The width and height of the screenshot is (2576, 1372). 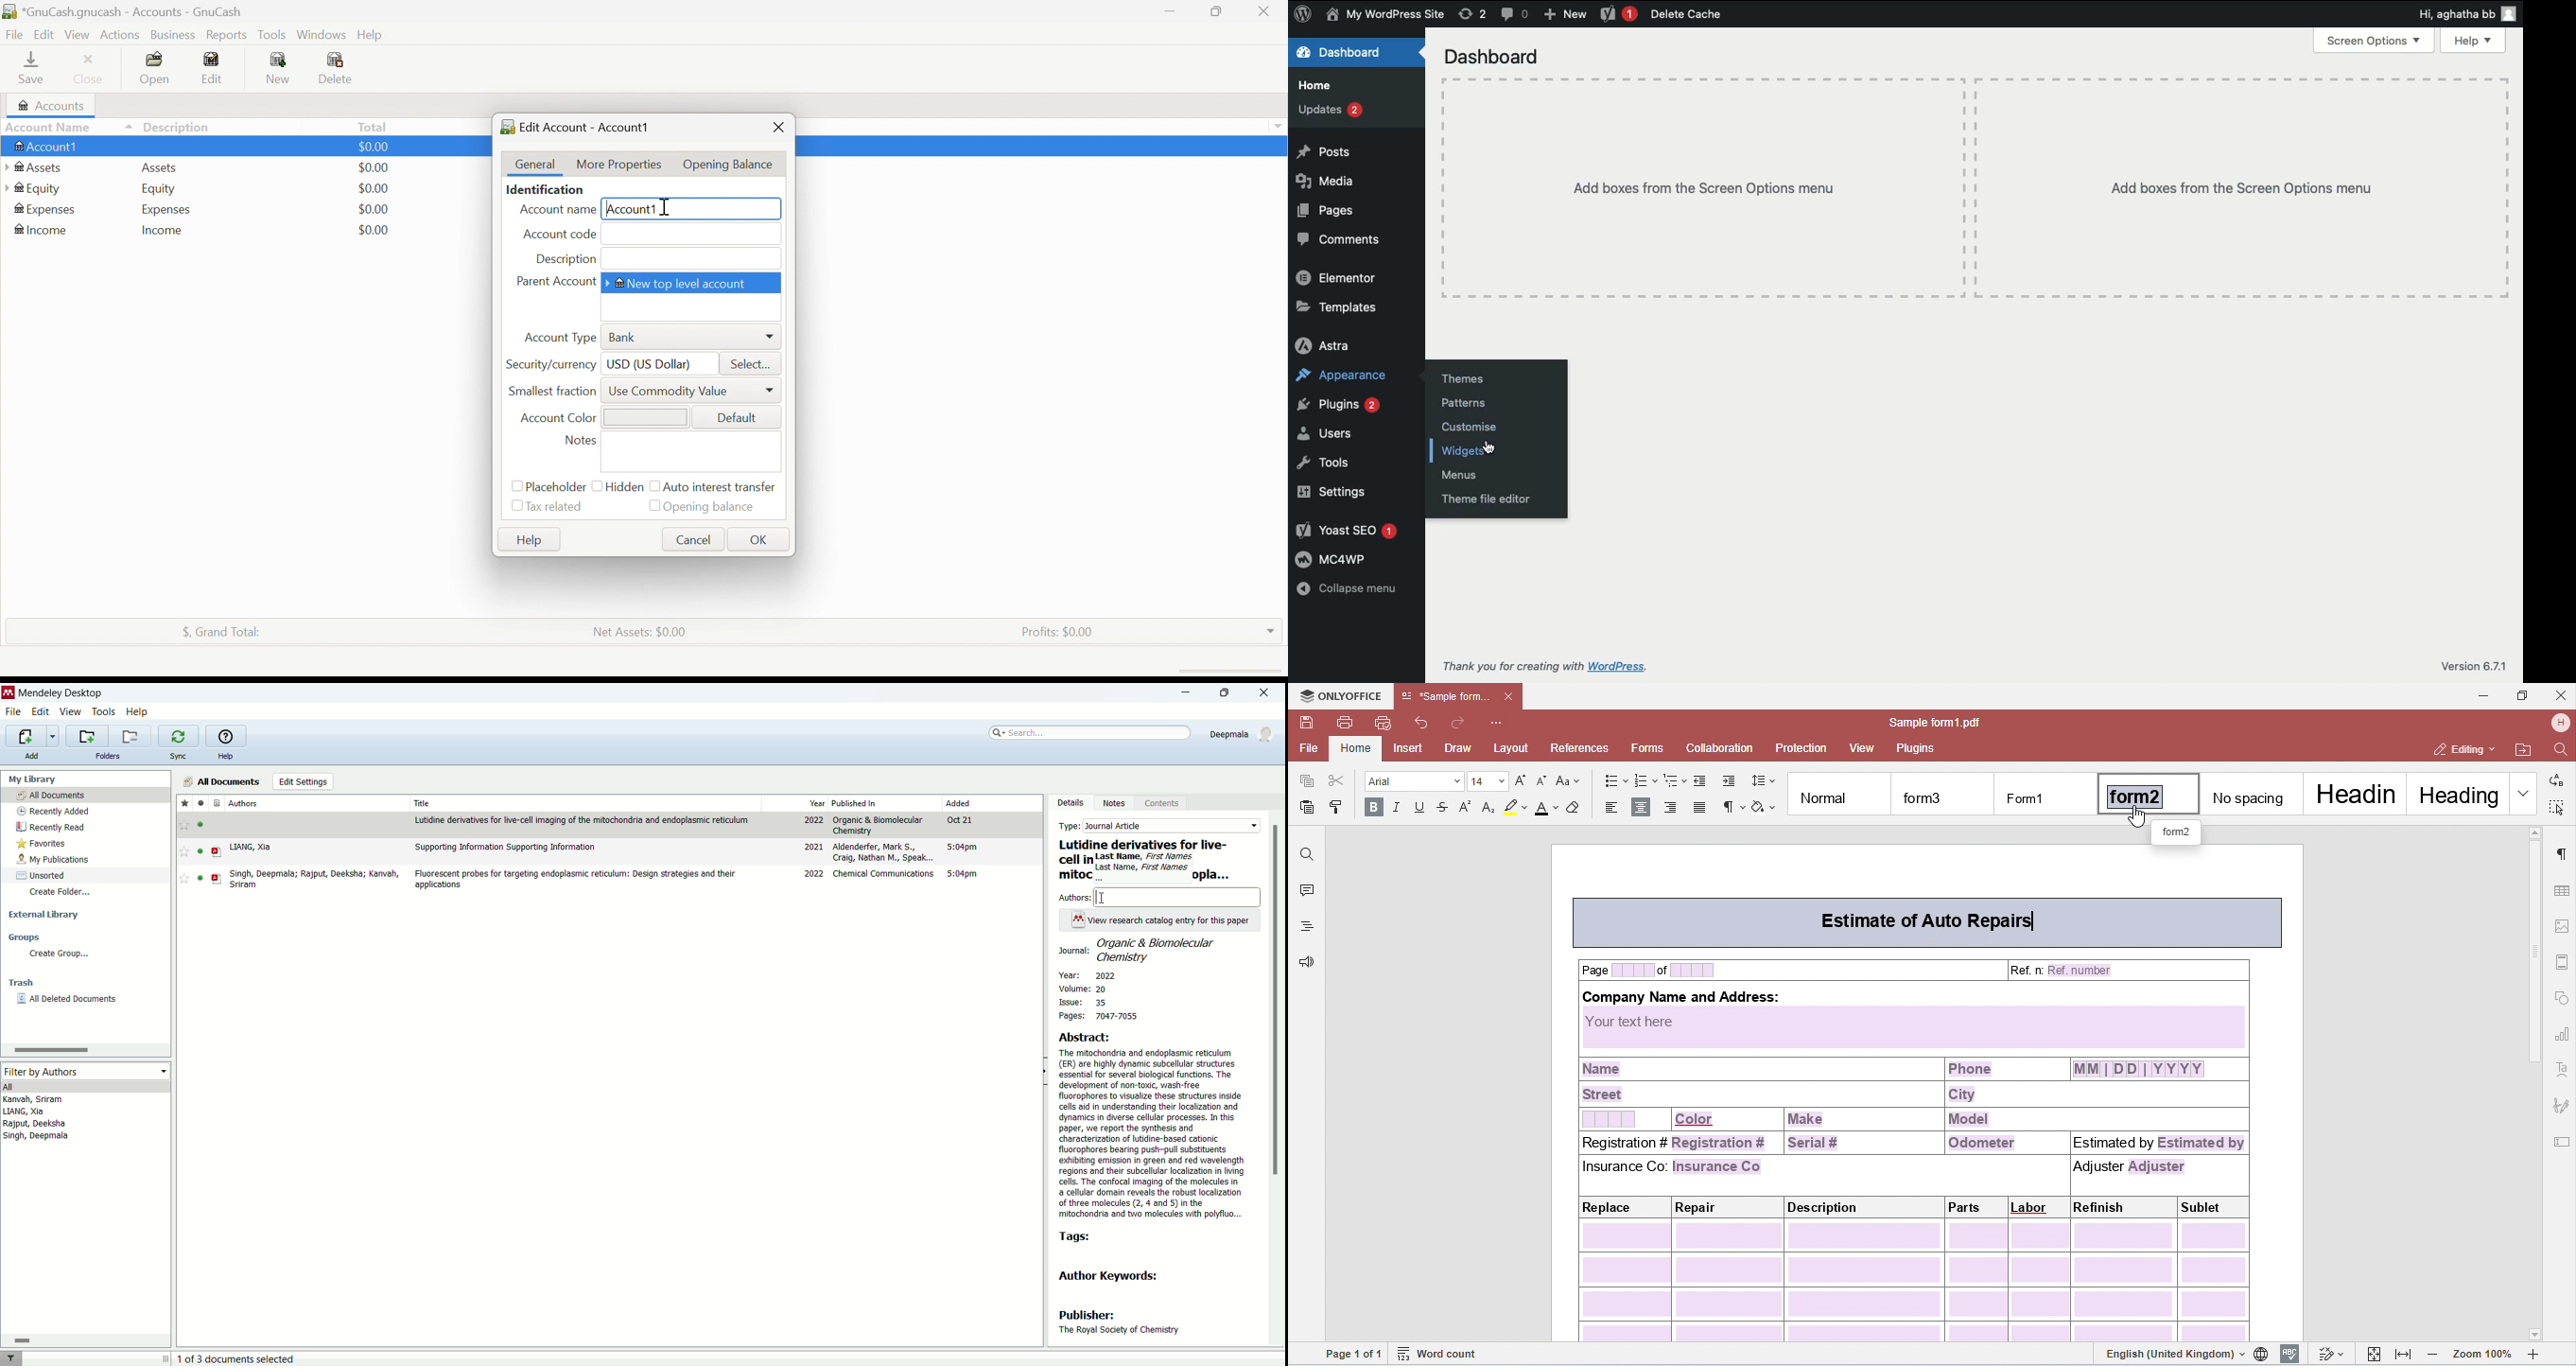 I want to click on all documents, so click(x=88, y=796).